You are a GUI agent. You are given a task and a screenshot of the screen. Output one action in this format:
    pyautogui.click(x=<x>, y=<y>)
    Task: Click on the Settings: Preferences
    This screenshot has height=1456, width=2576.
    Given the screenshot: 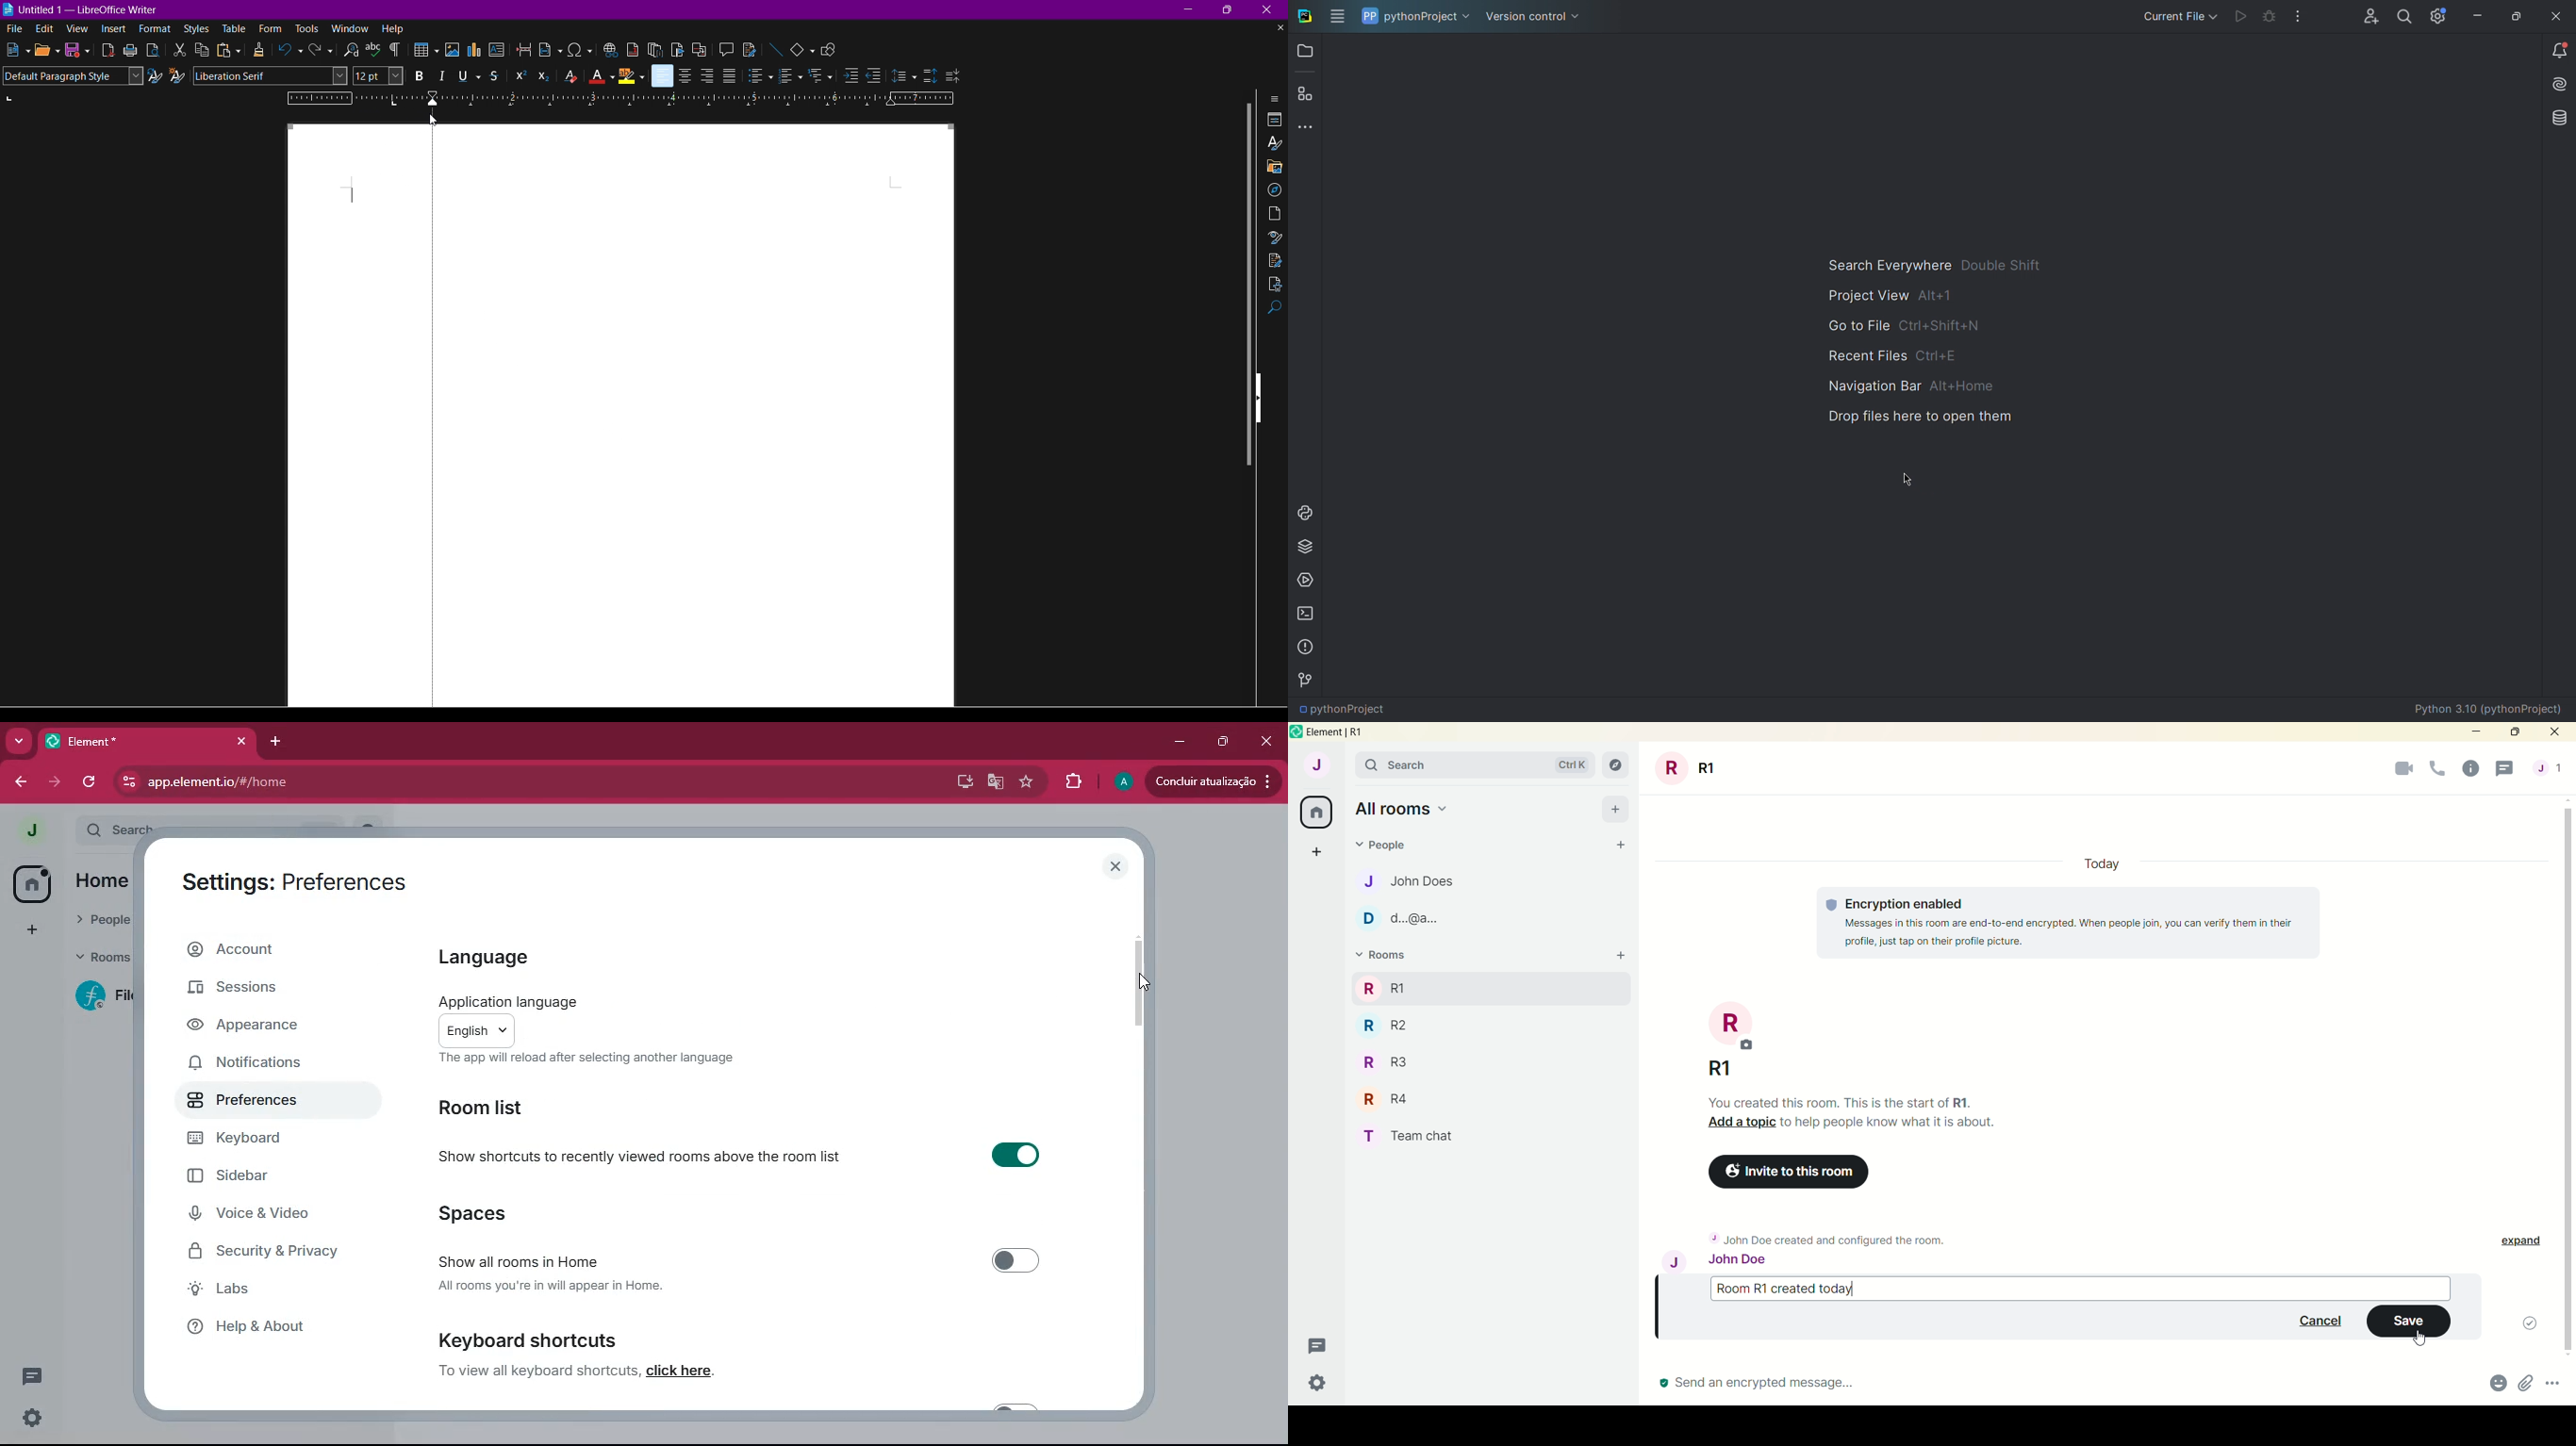 What is the action you would take?
    pyautogui.click(x=293, y=879)
    